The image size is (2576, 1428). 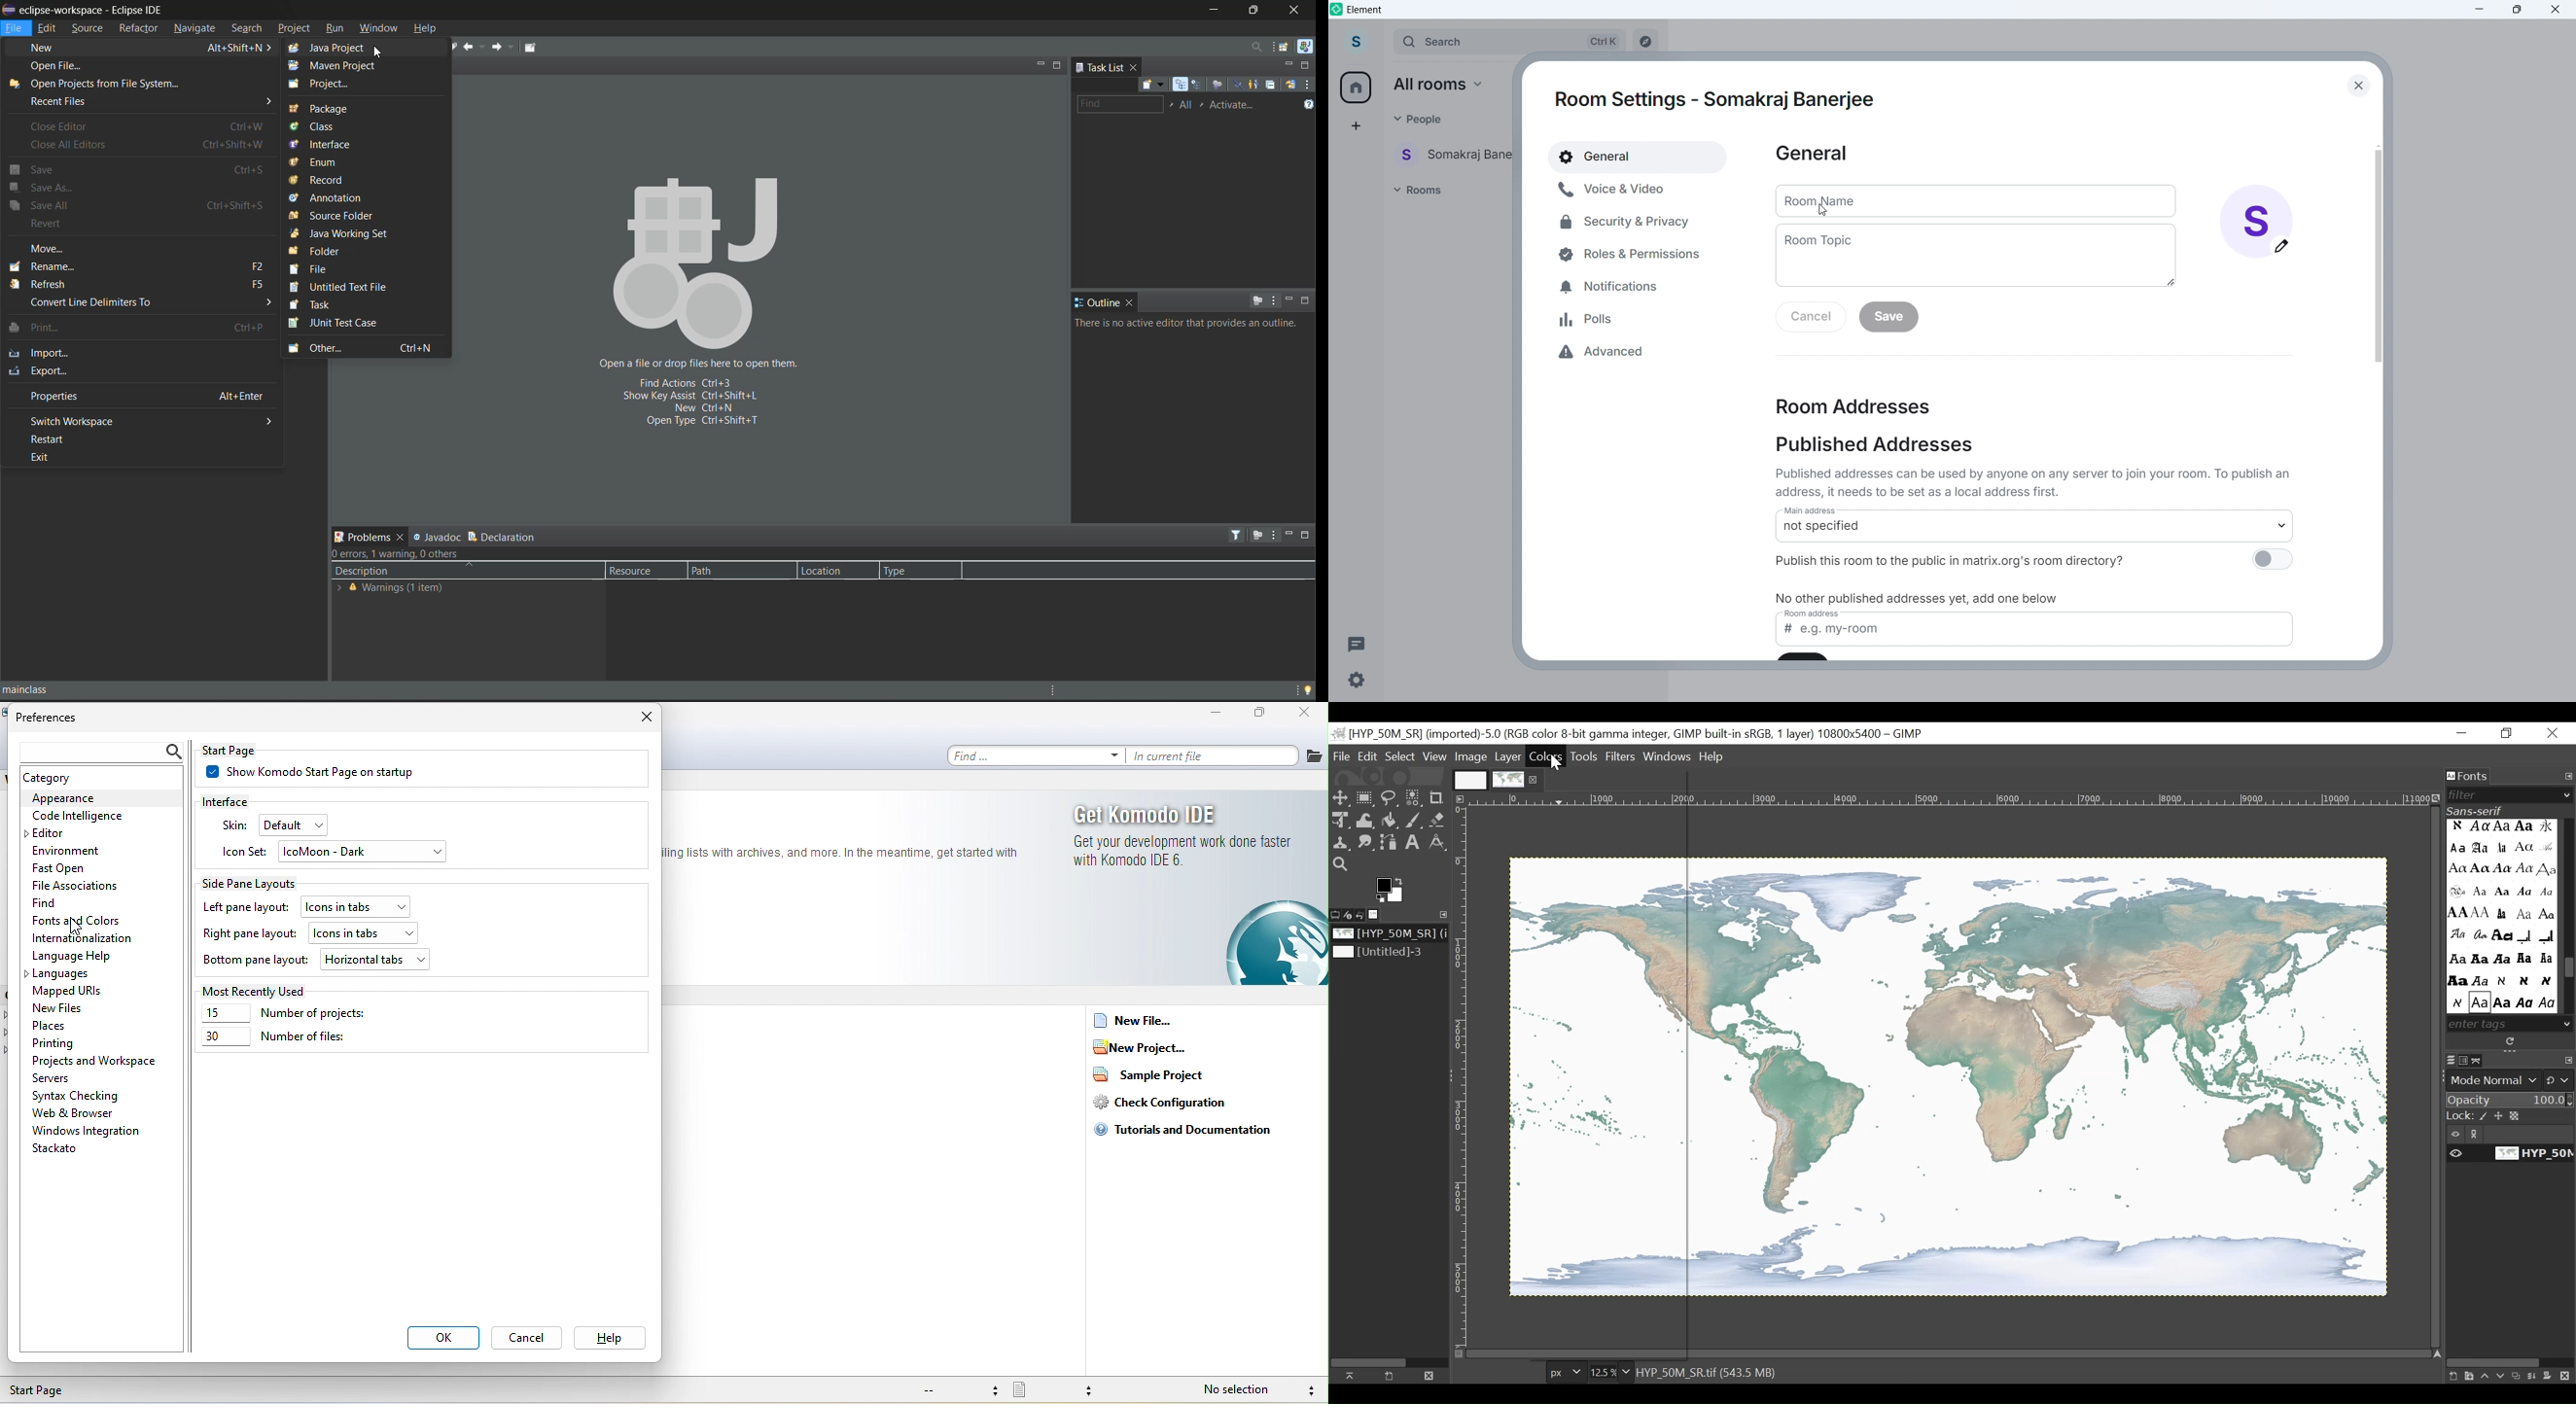 I want to click on file, so click(x=318, y=269).